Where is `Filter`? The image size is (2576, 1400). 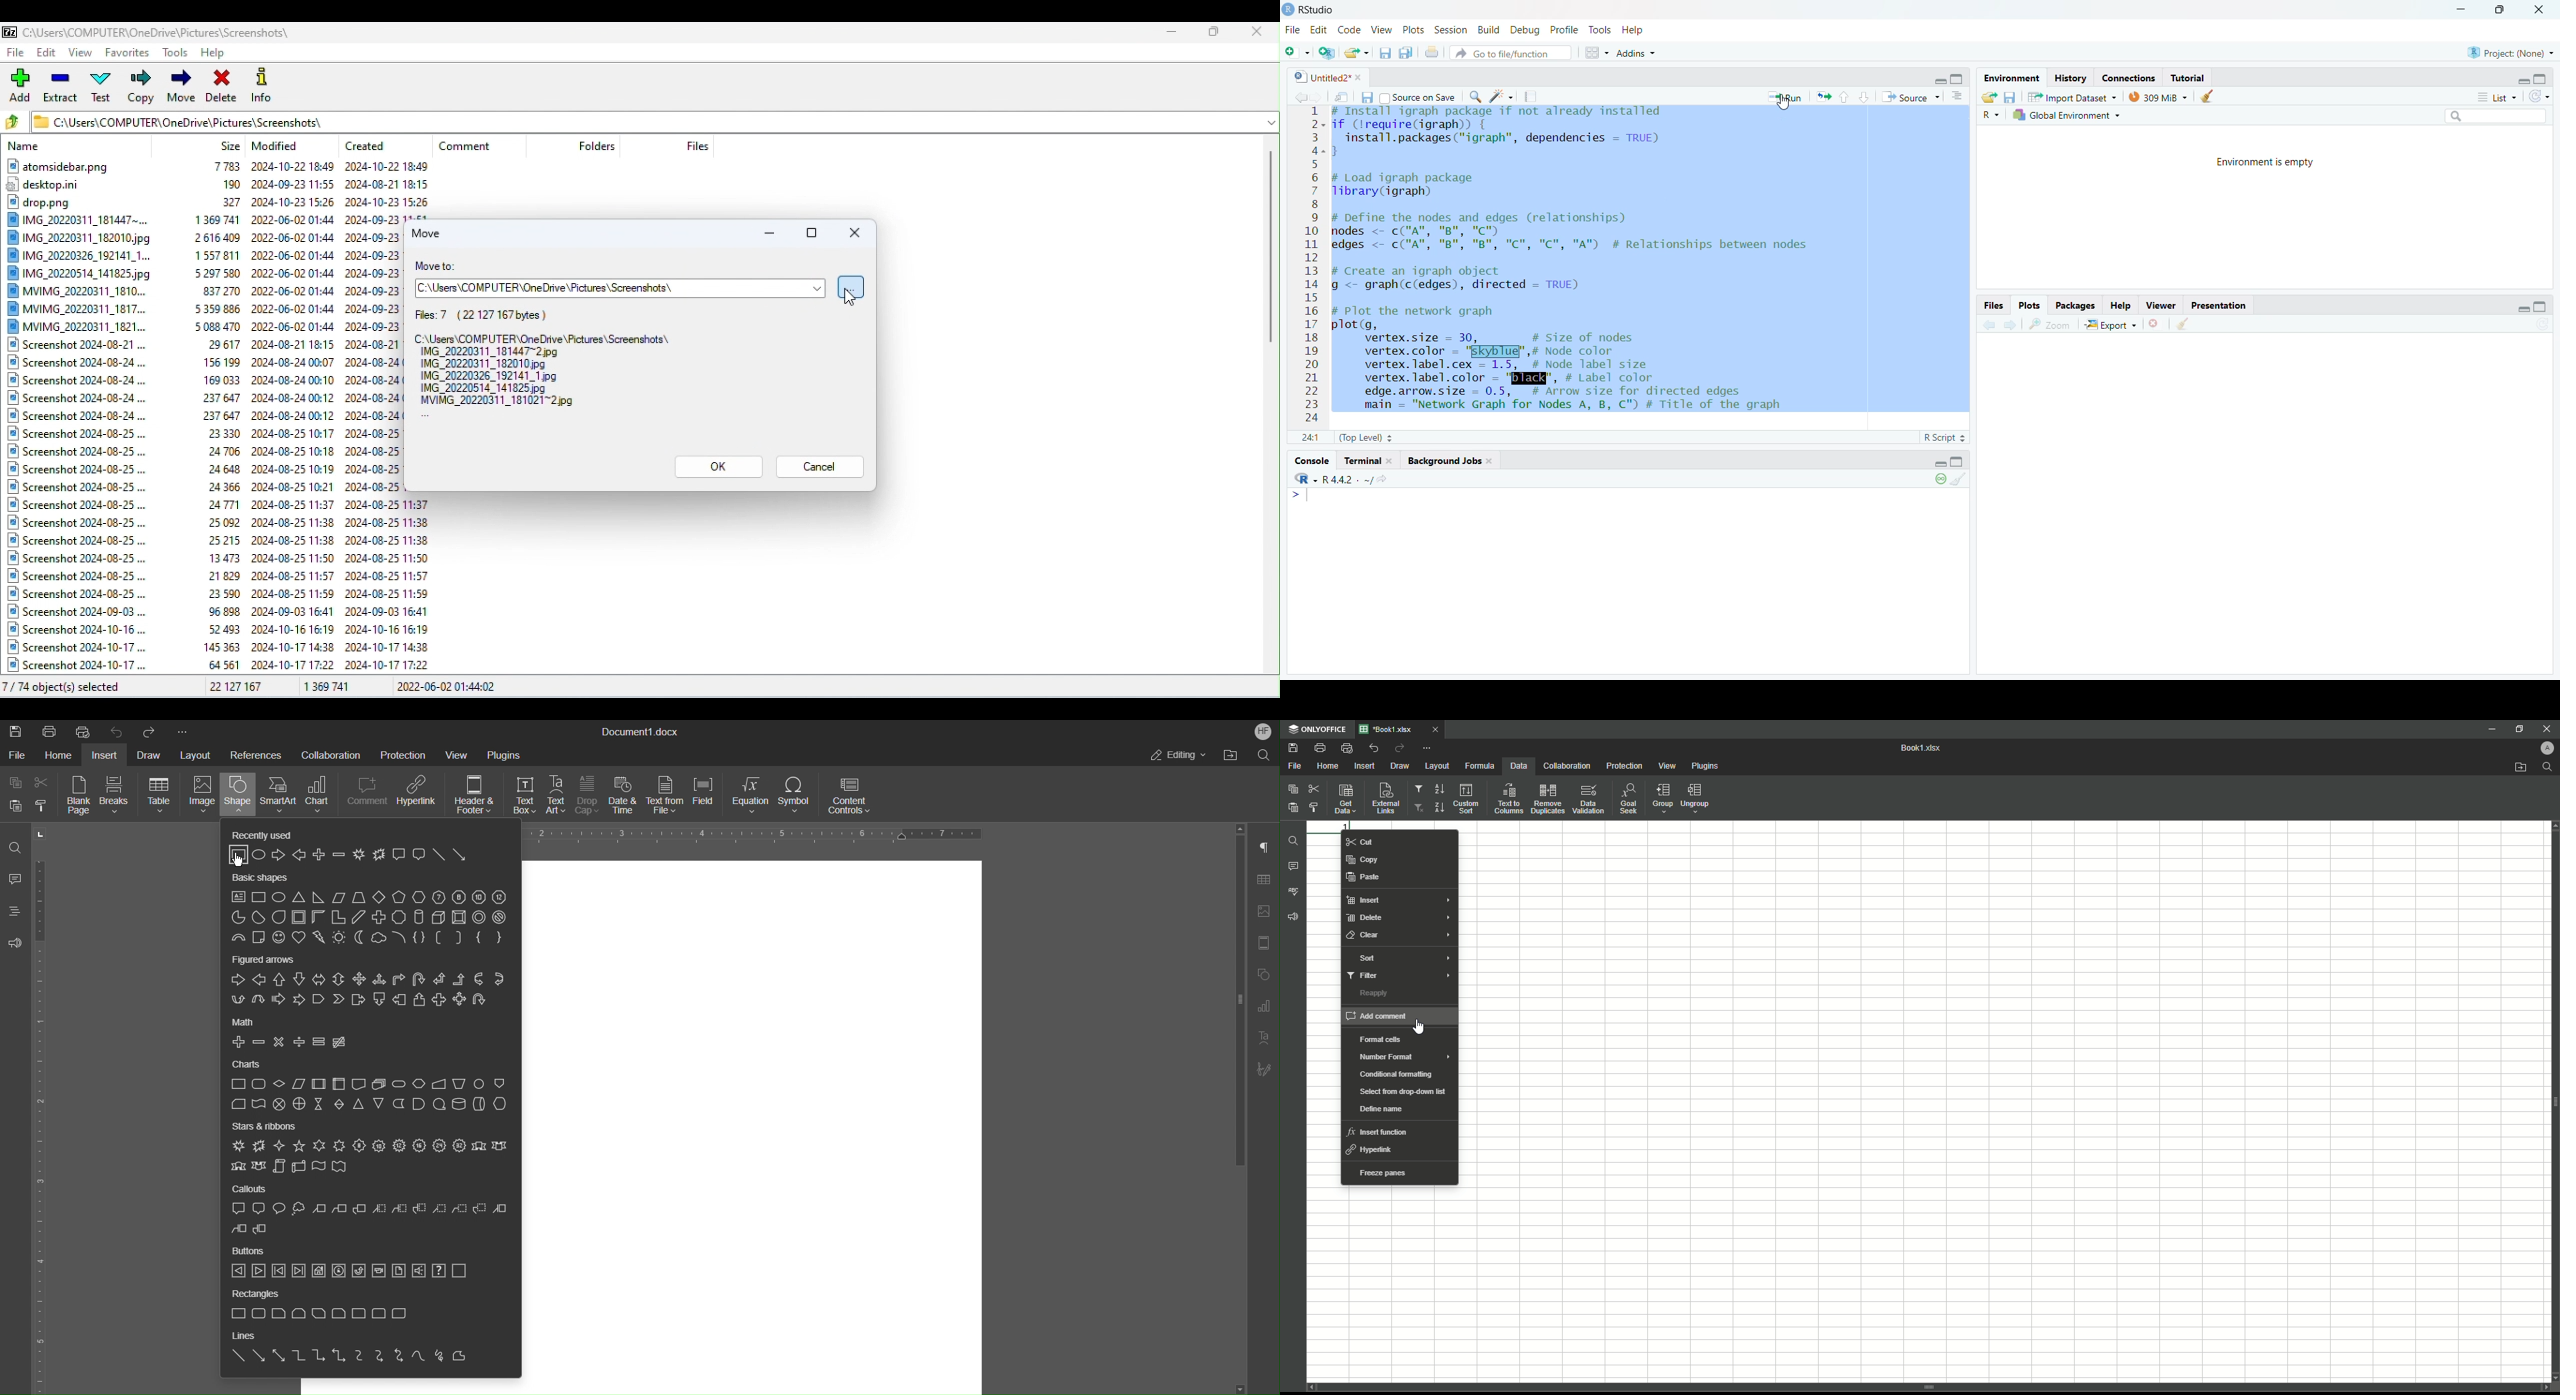 Filter is located at coordinates (1419, 791).